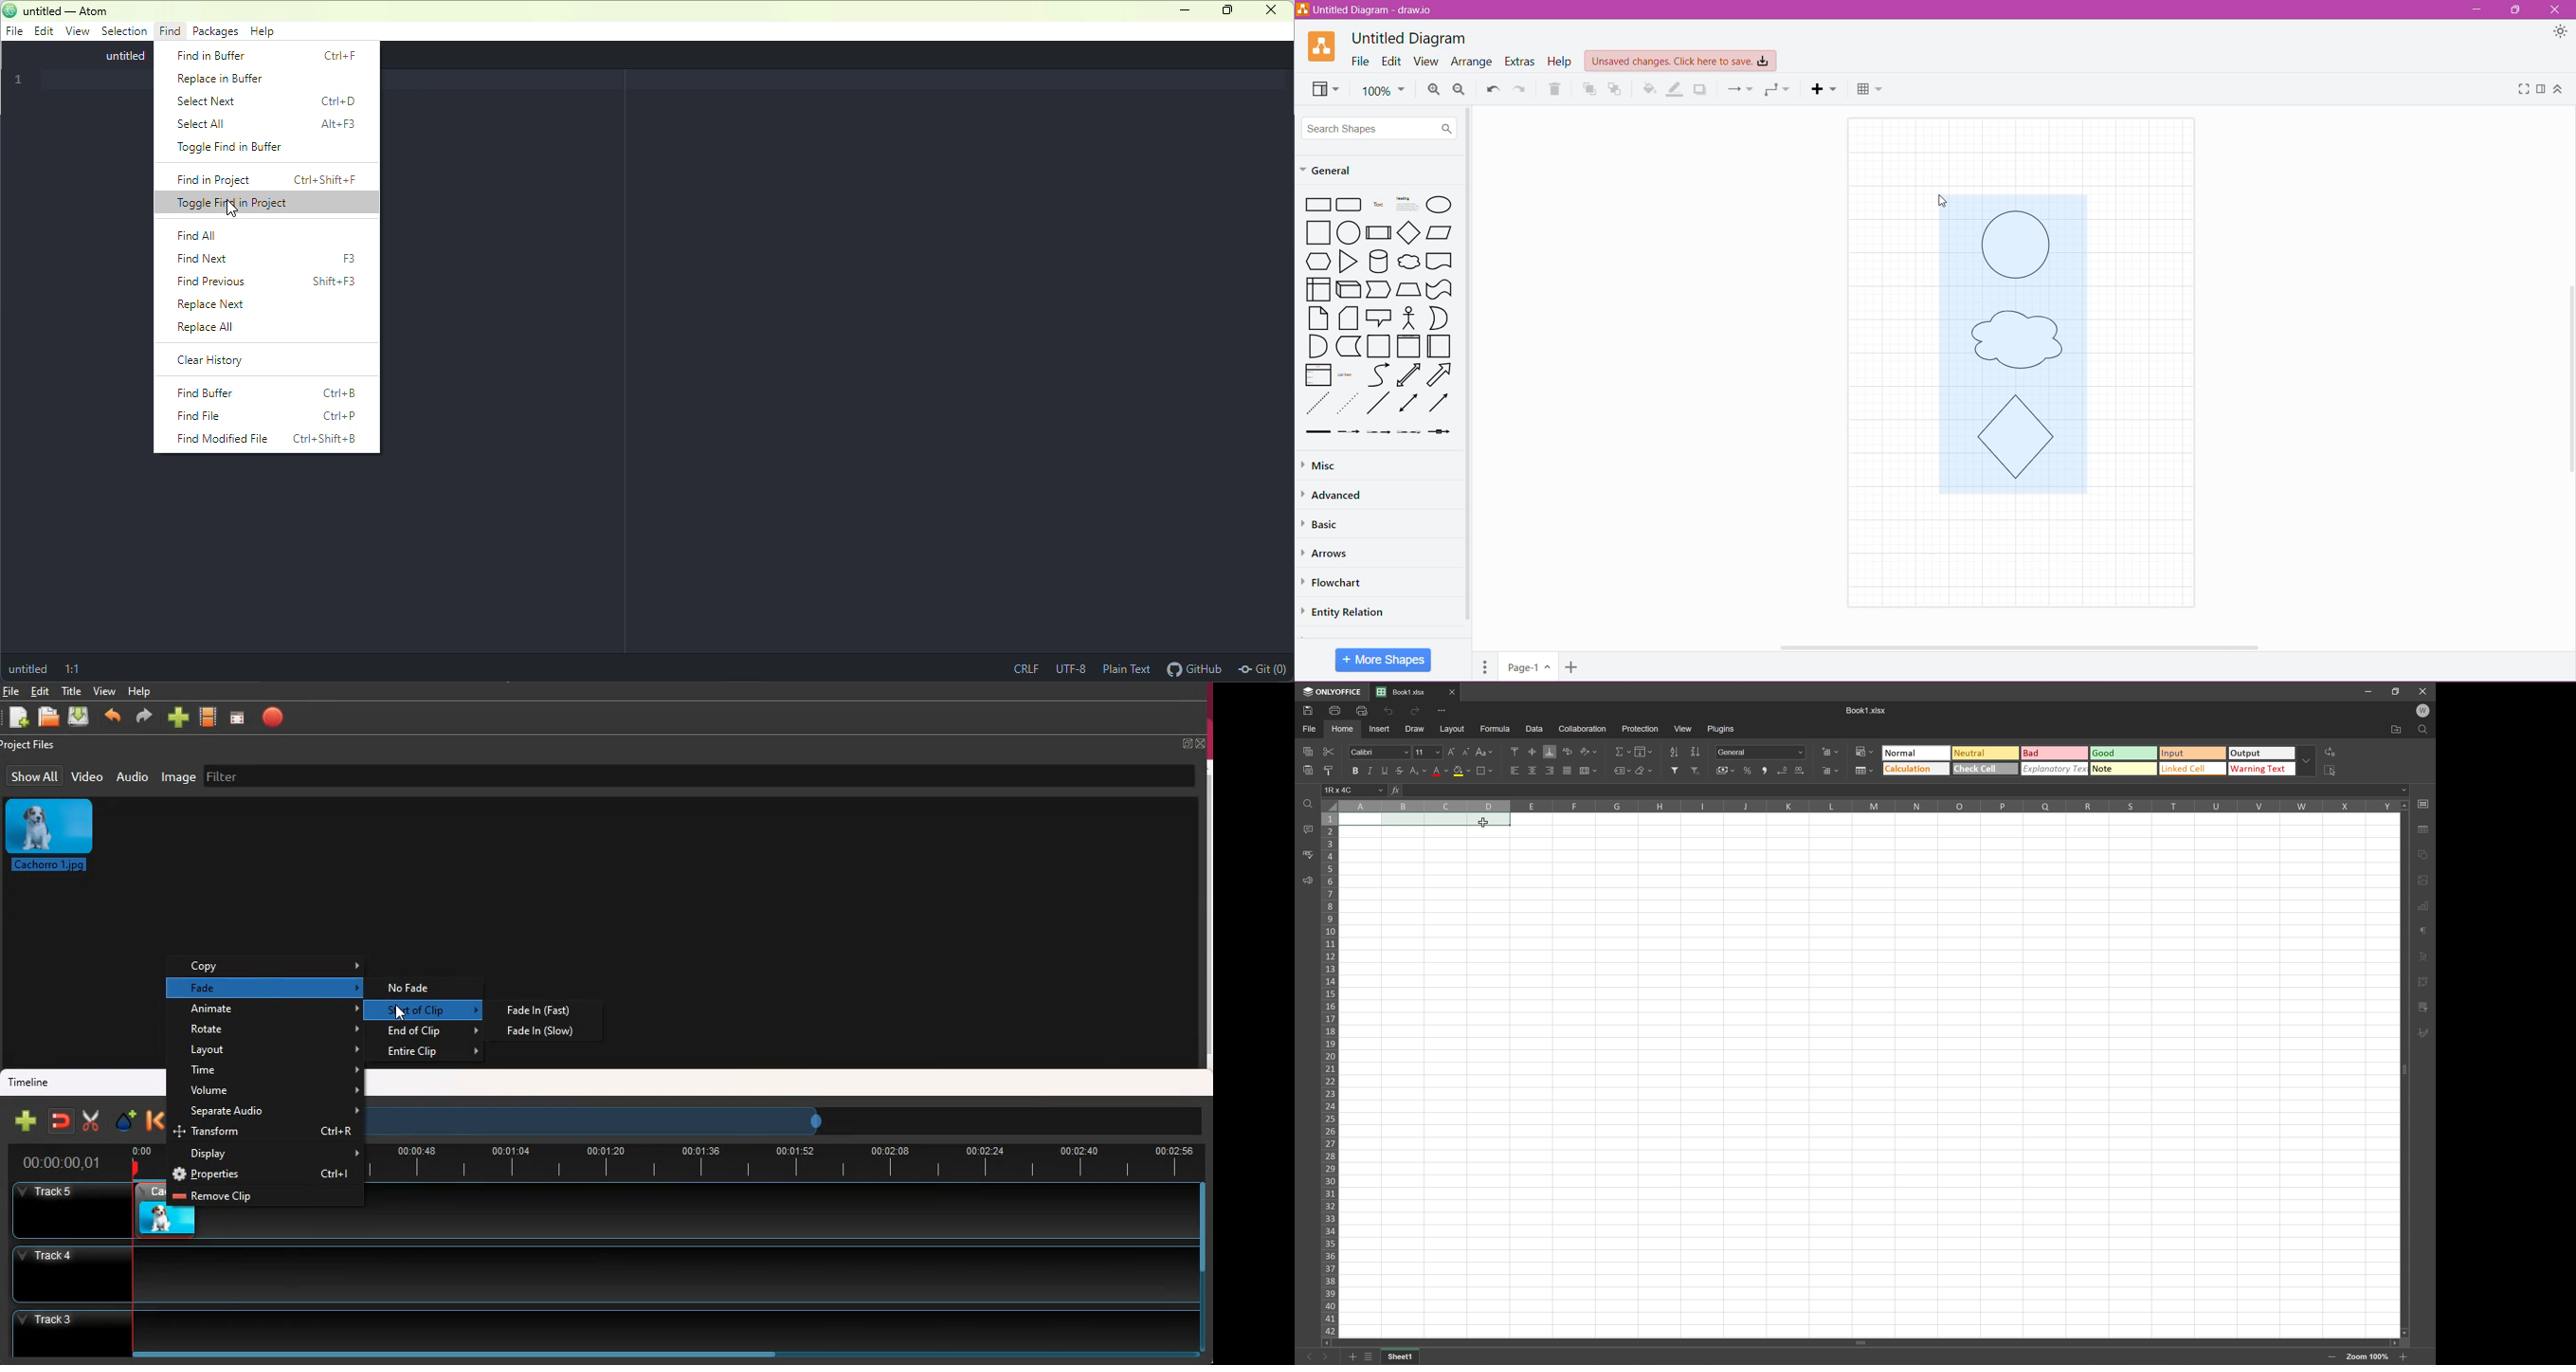 The width and height of the screenshot is (2576, 1372). Describe the element at coordinates (1555, 89) in the screenshot. I see `Delete` at that location.